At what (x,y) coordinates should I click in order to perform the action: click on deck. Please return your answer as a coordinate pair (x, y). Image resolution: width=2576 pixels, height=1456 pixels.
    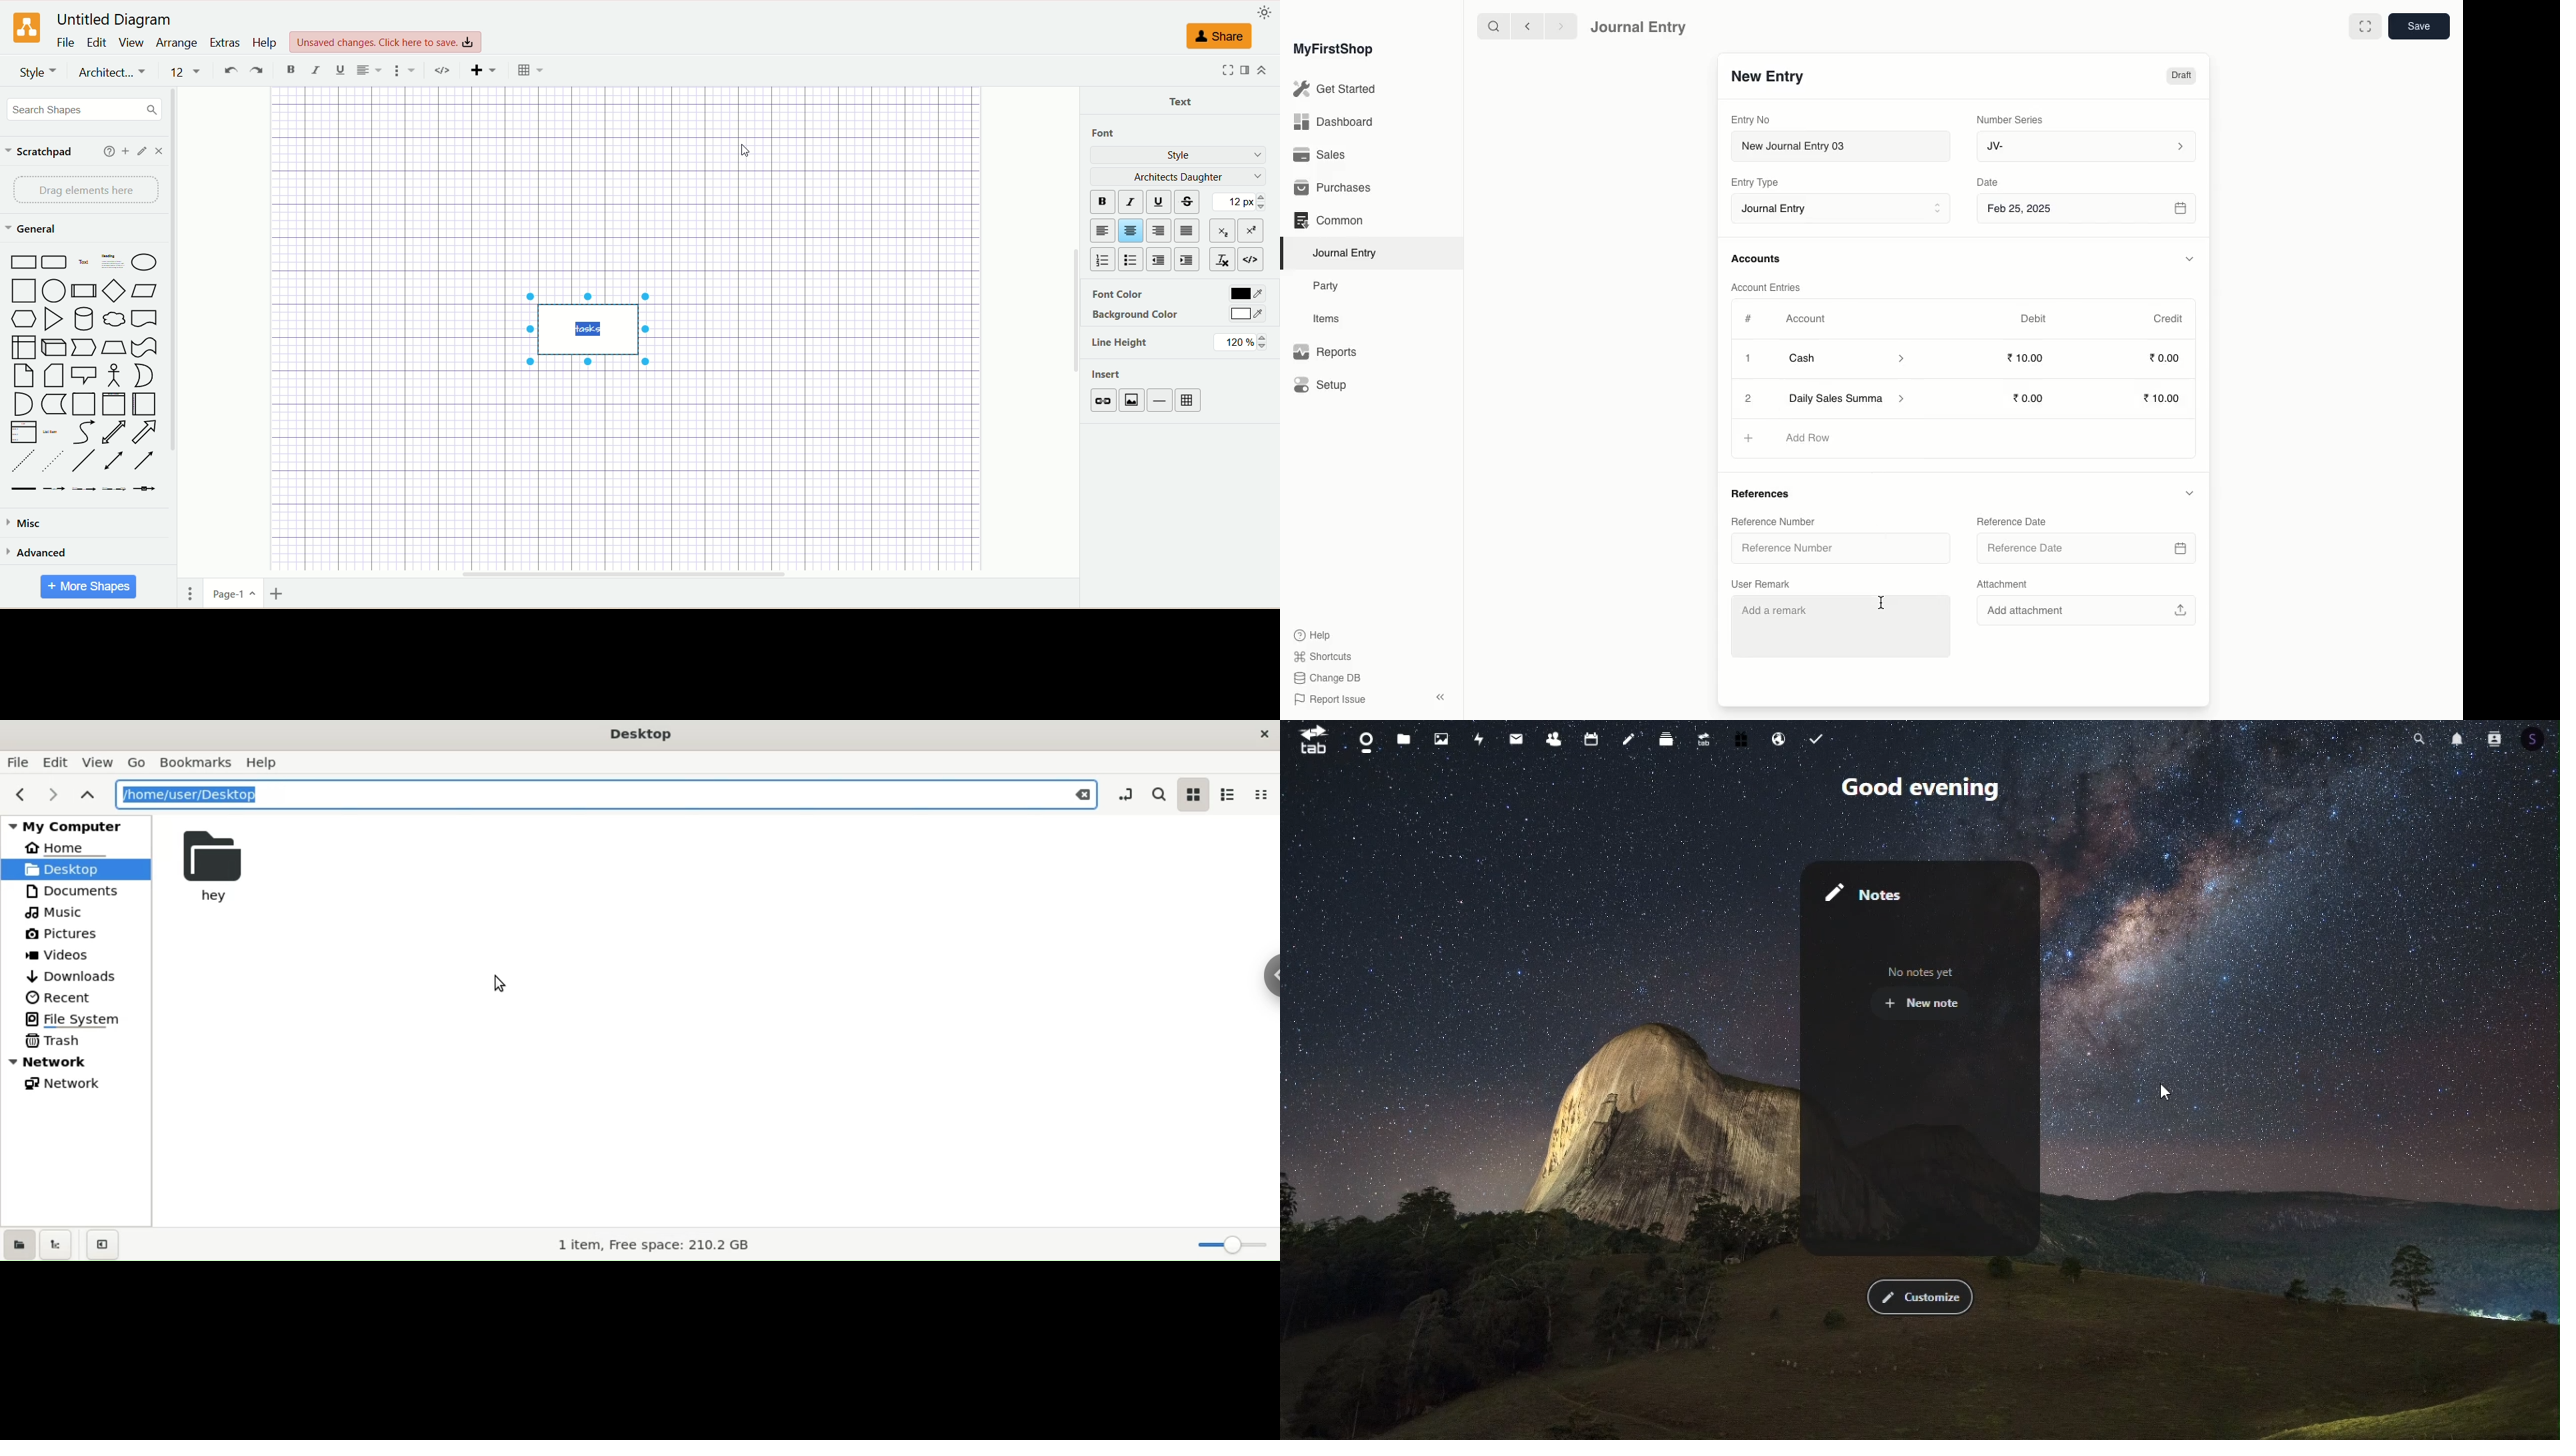
    Looking at the image, I should click on (1666, 741).